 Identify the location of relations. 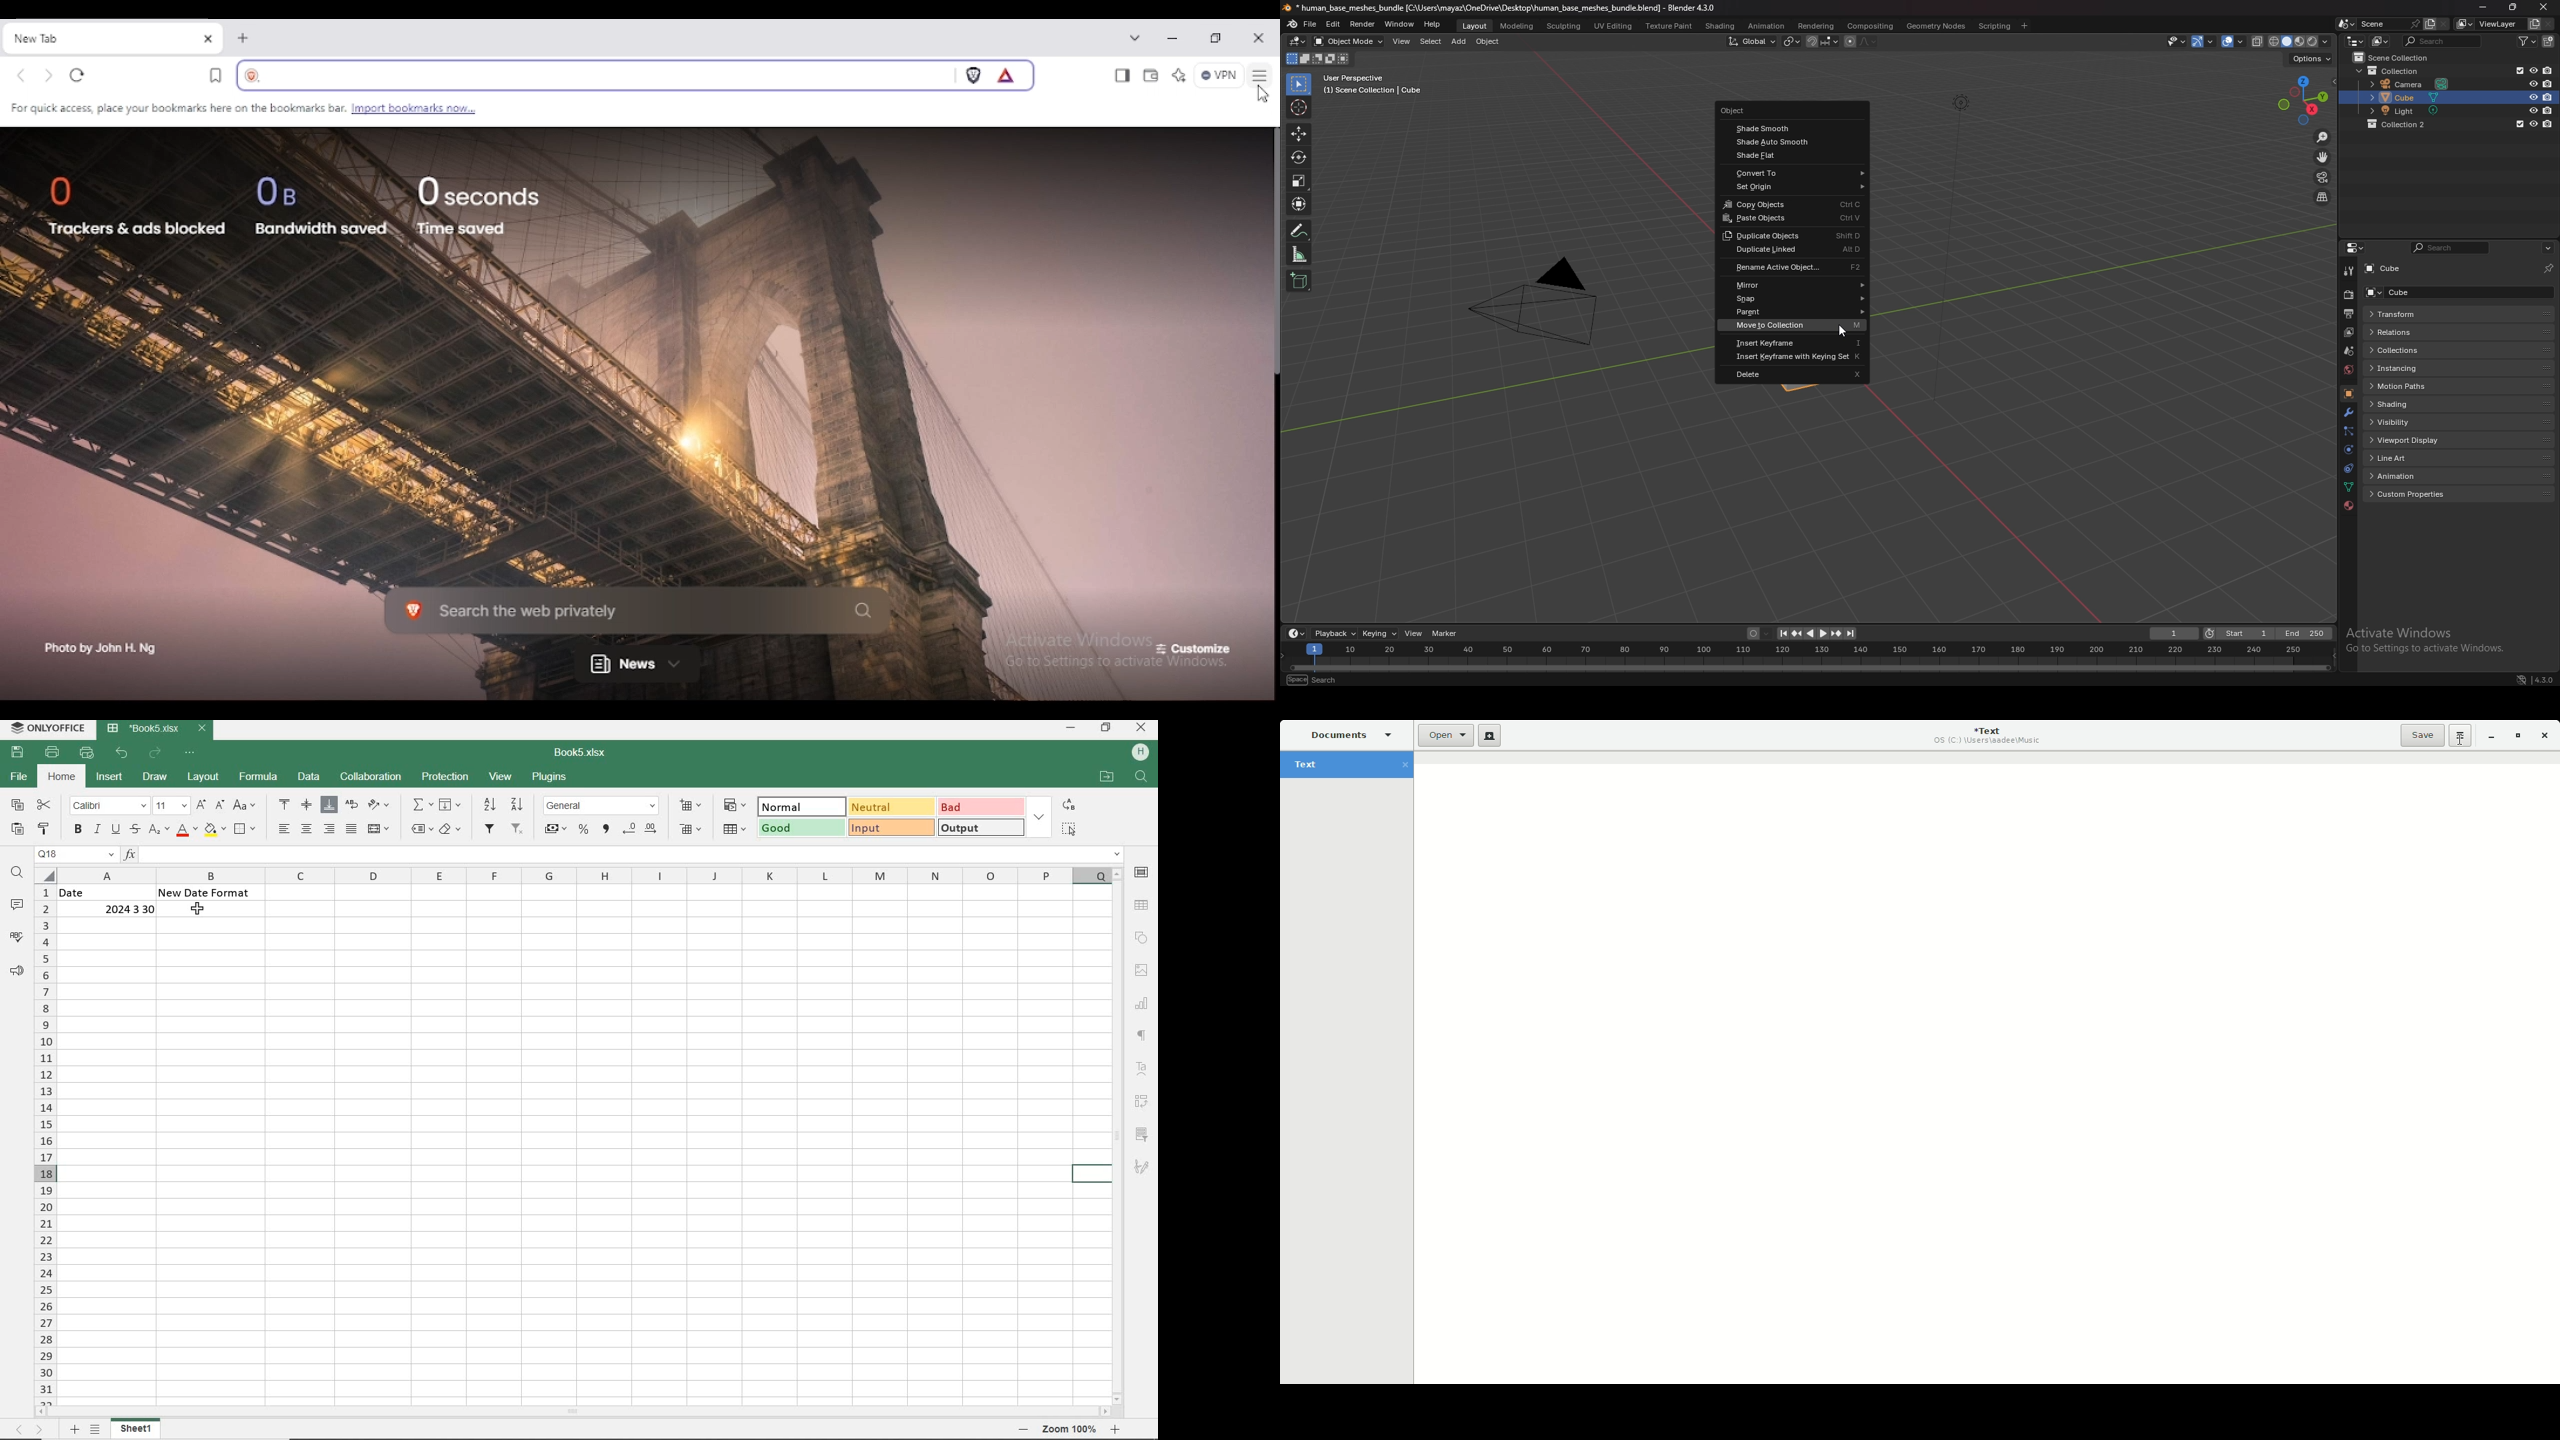
(2416, 332).